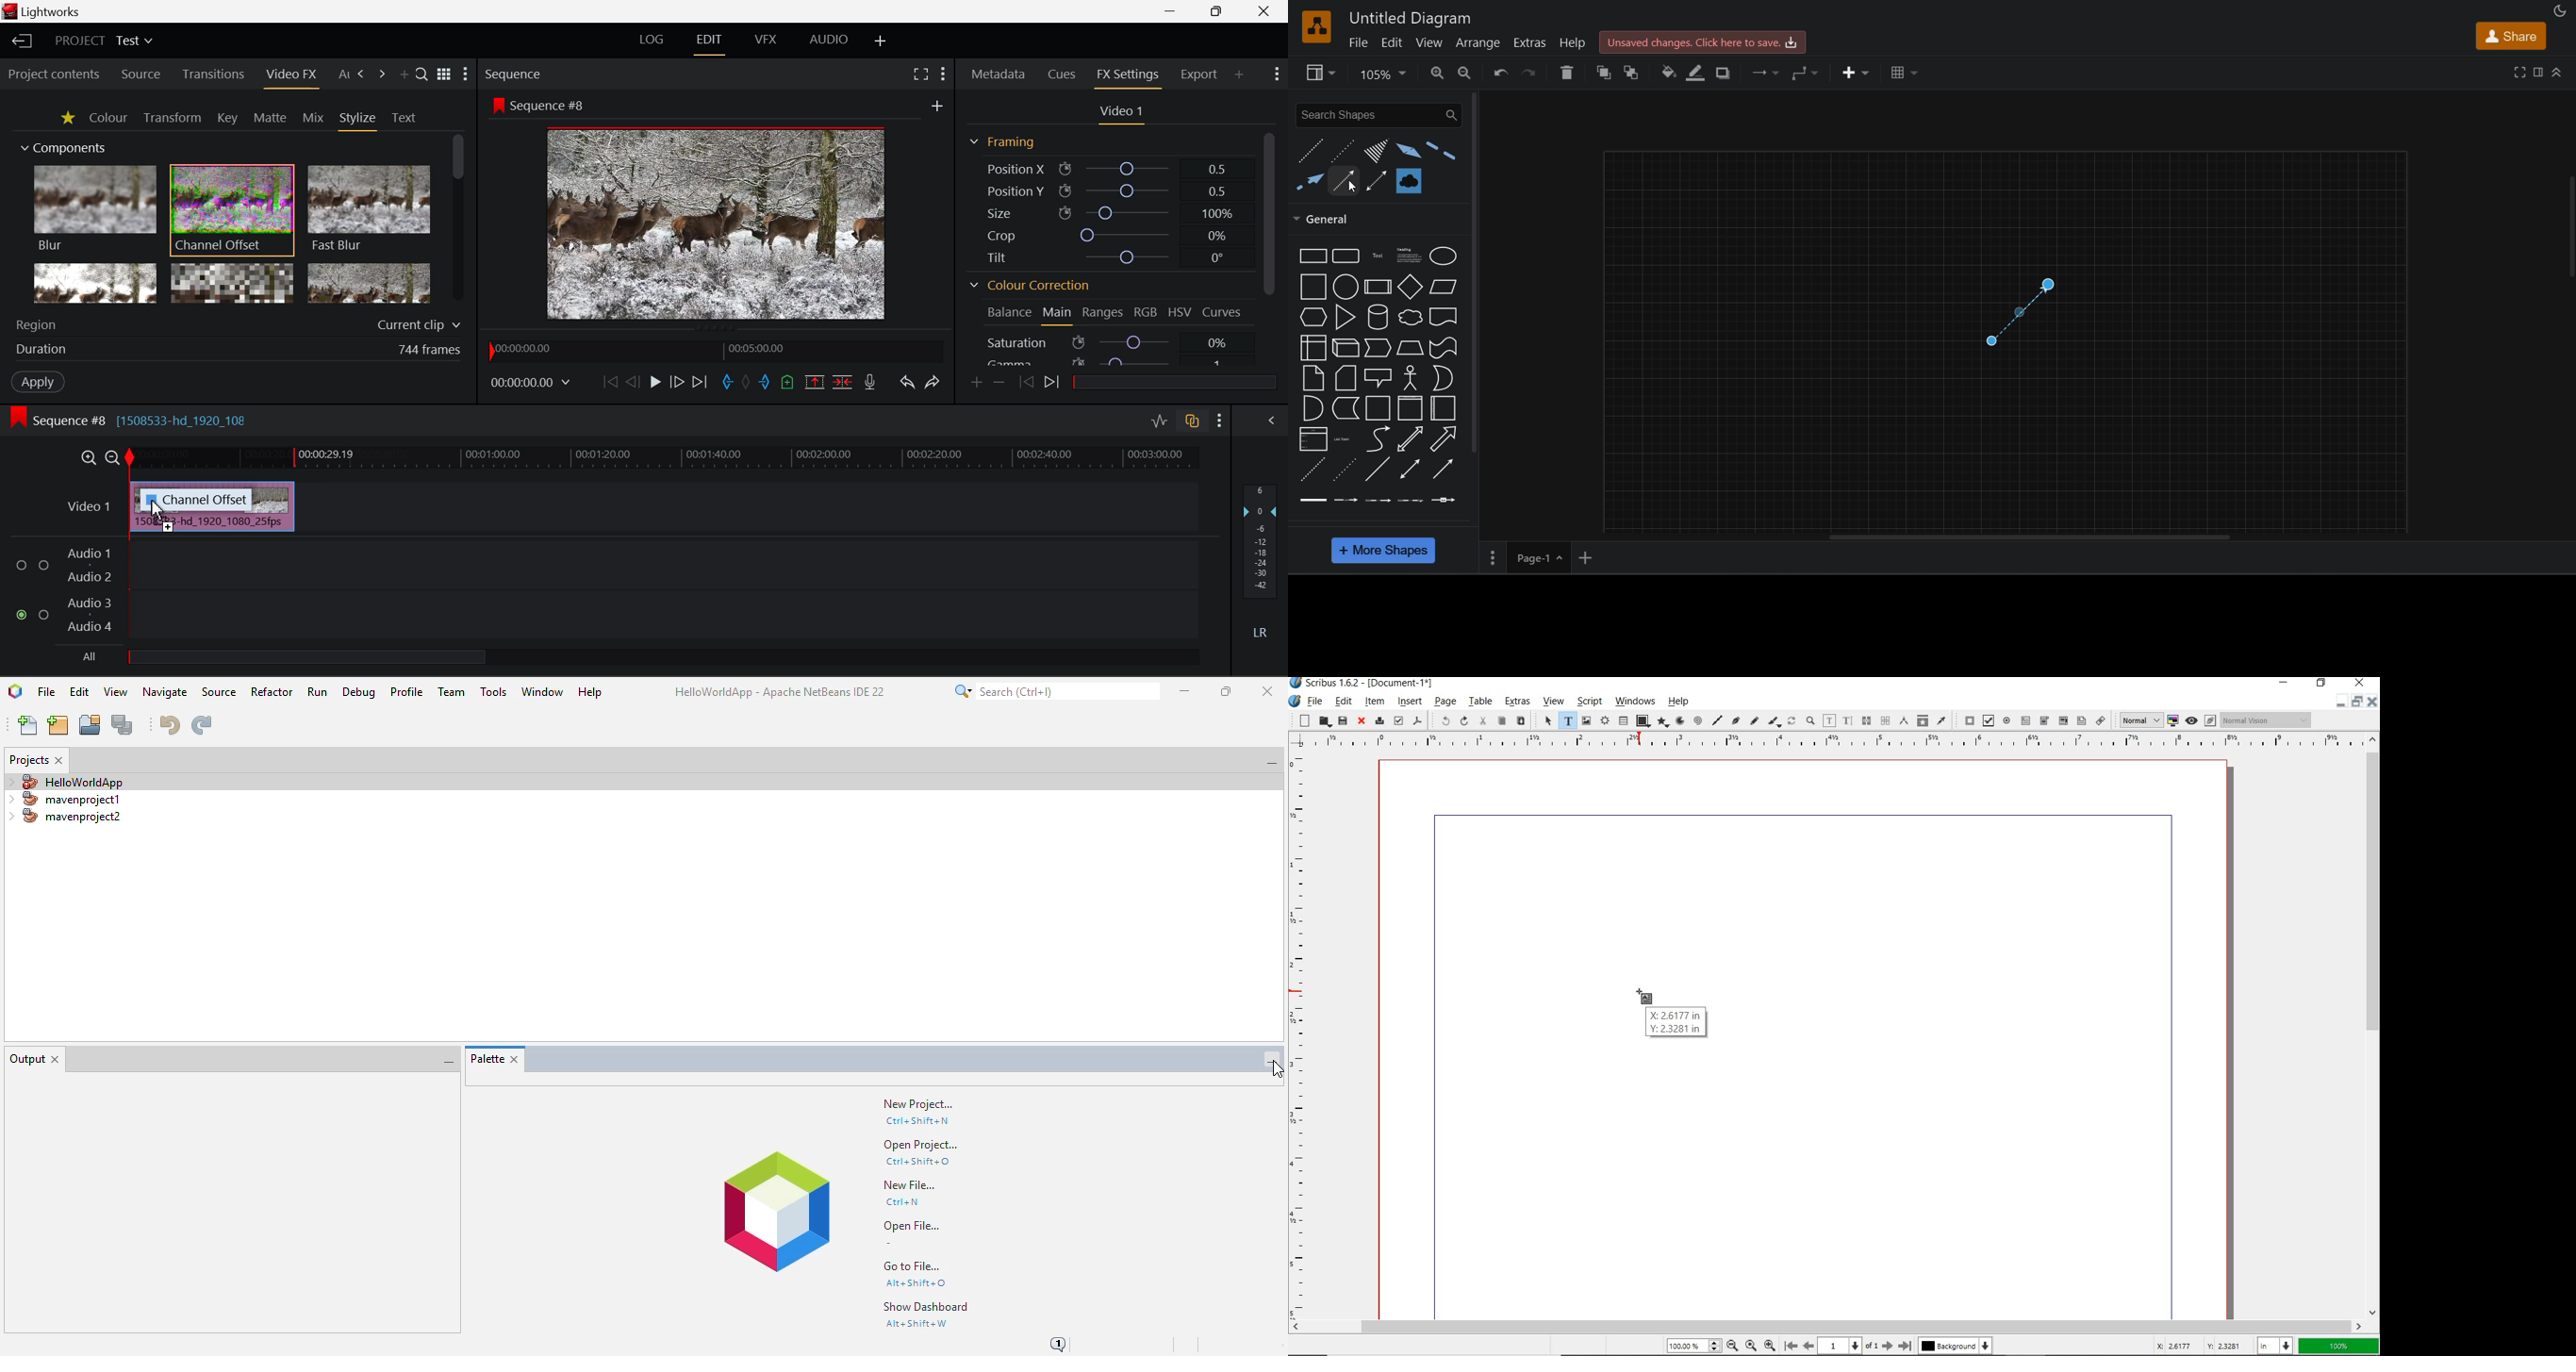  Describe the element at coordinates (1922, 720) in the screenshot. I see `copy item properties` at that location.